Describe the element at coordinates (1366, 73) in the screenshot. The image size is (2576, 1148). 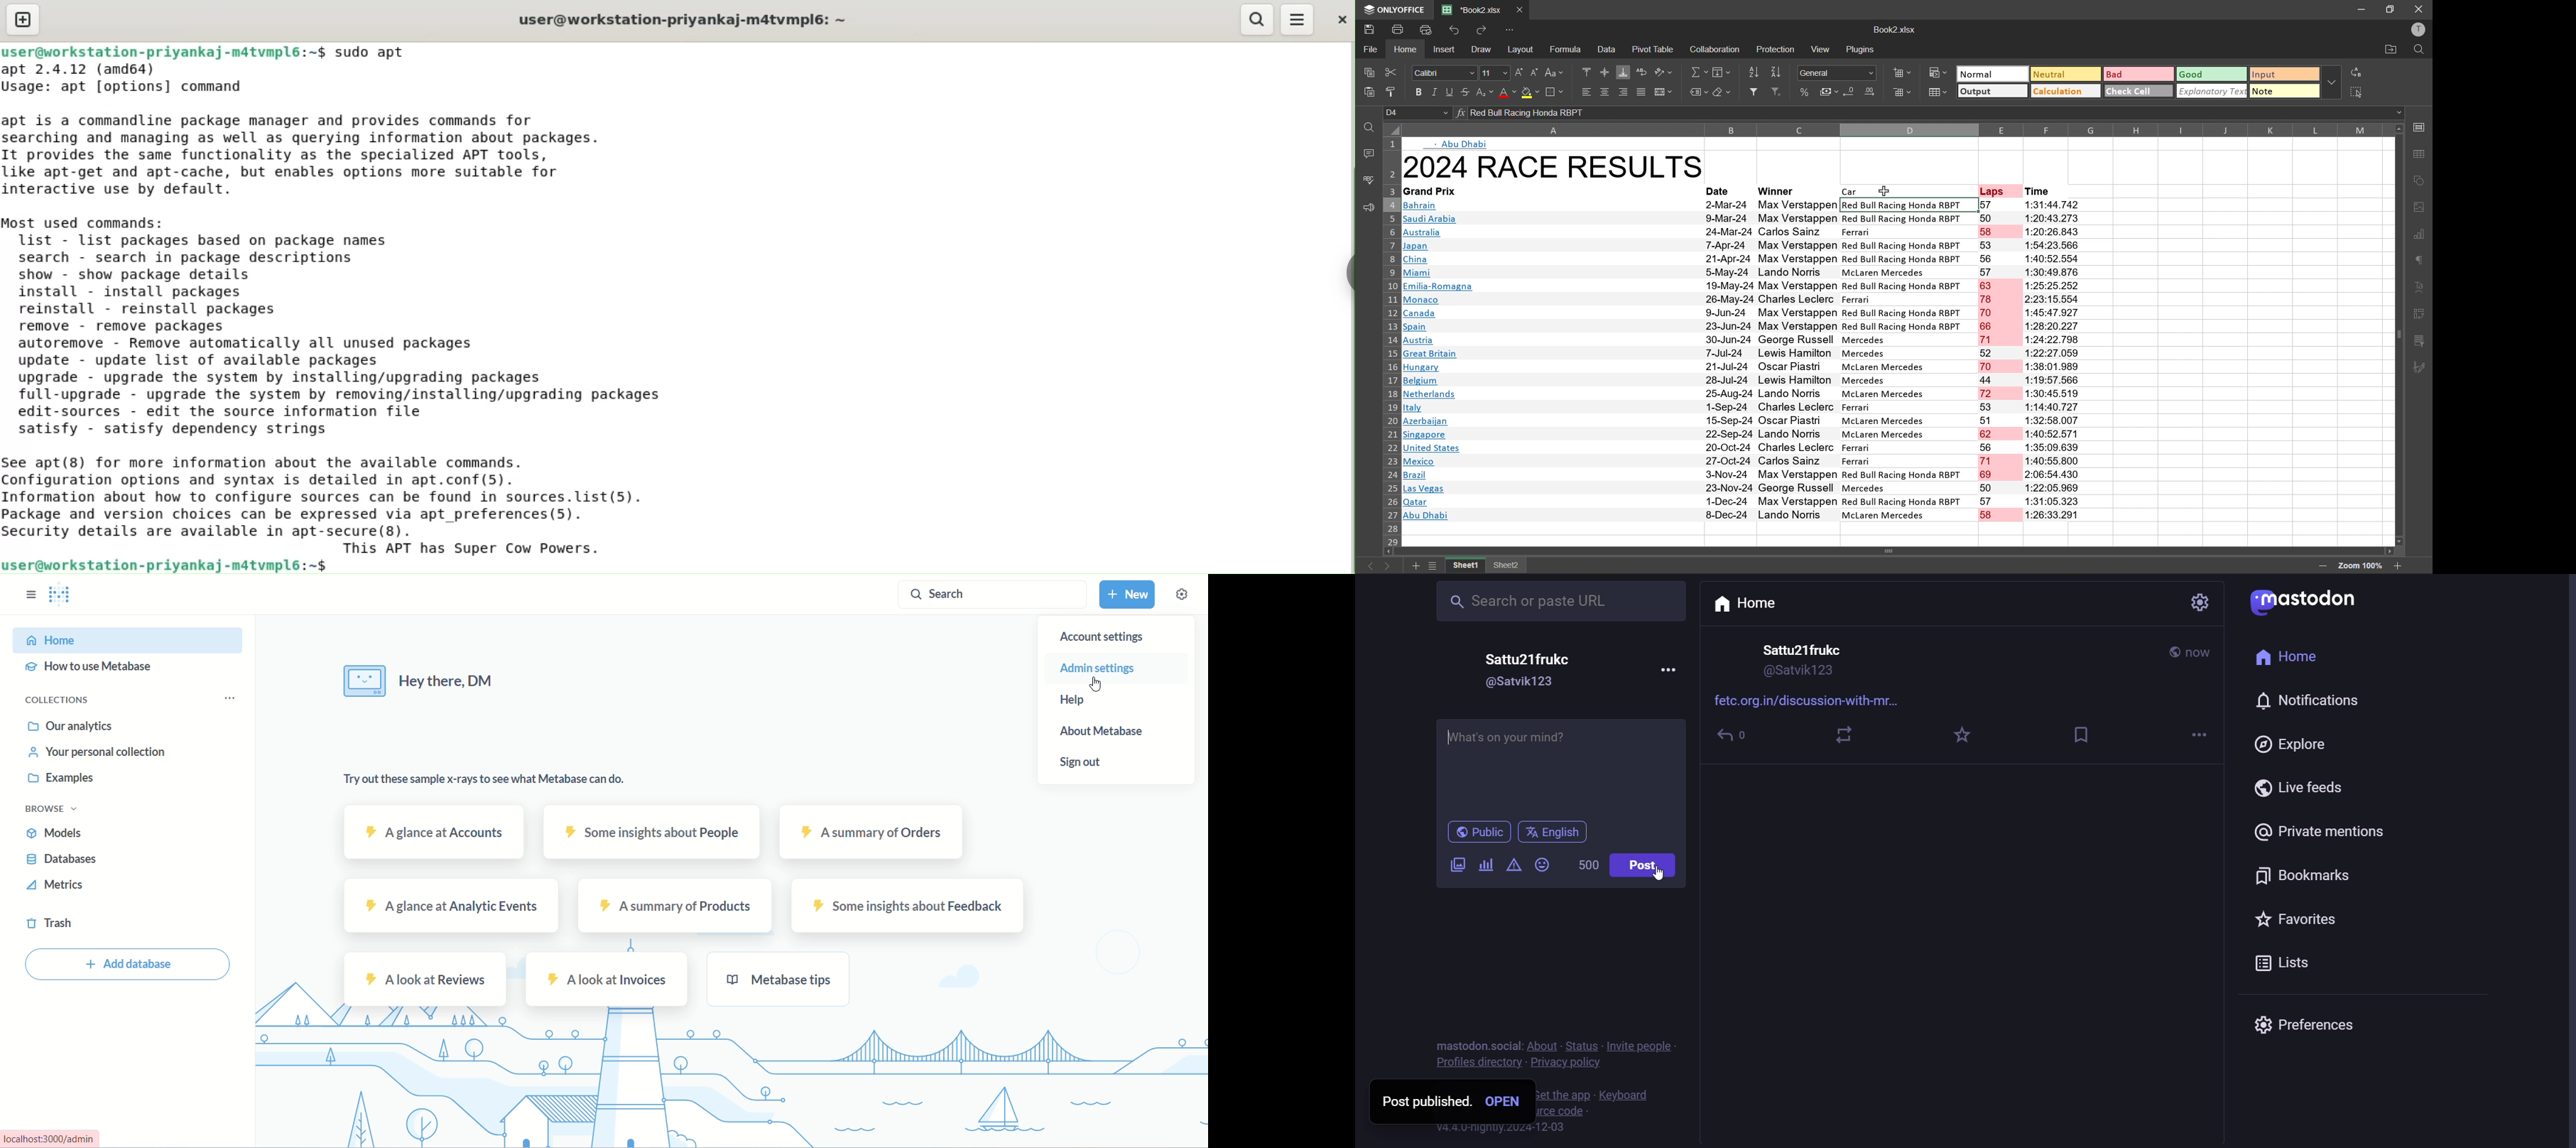
I see `copy` at that location.